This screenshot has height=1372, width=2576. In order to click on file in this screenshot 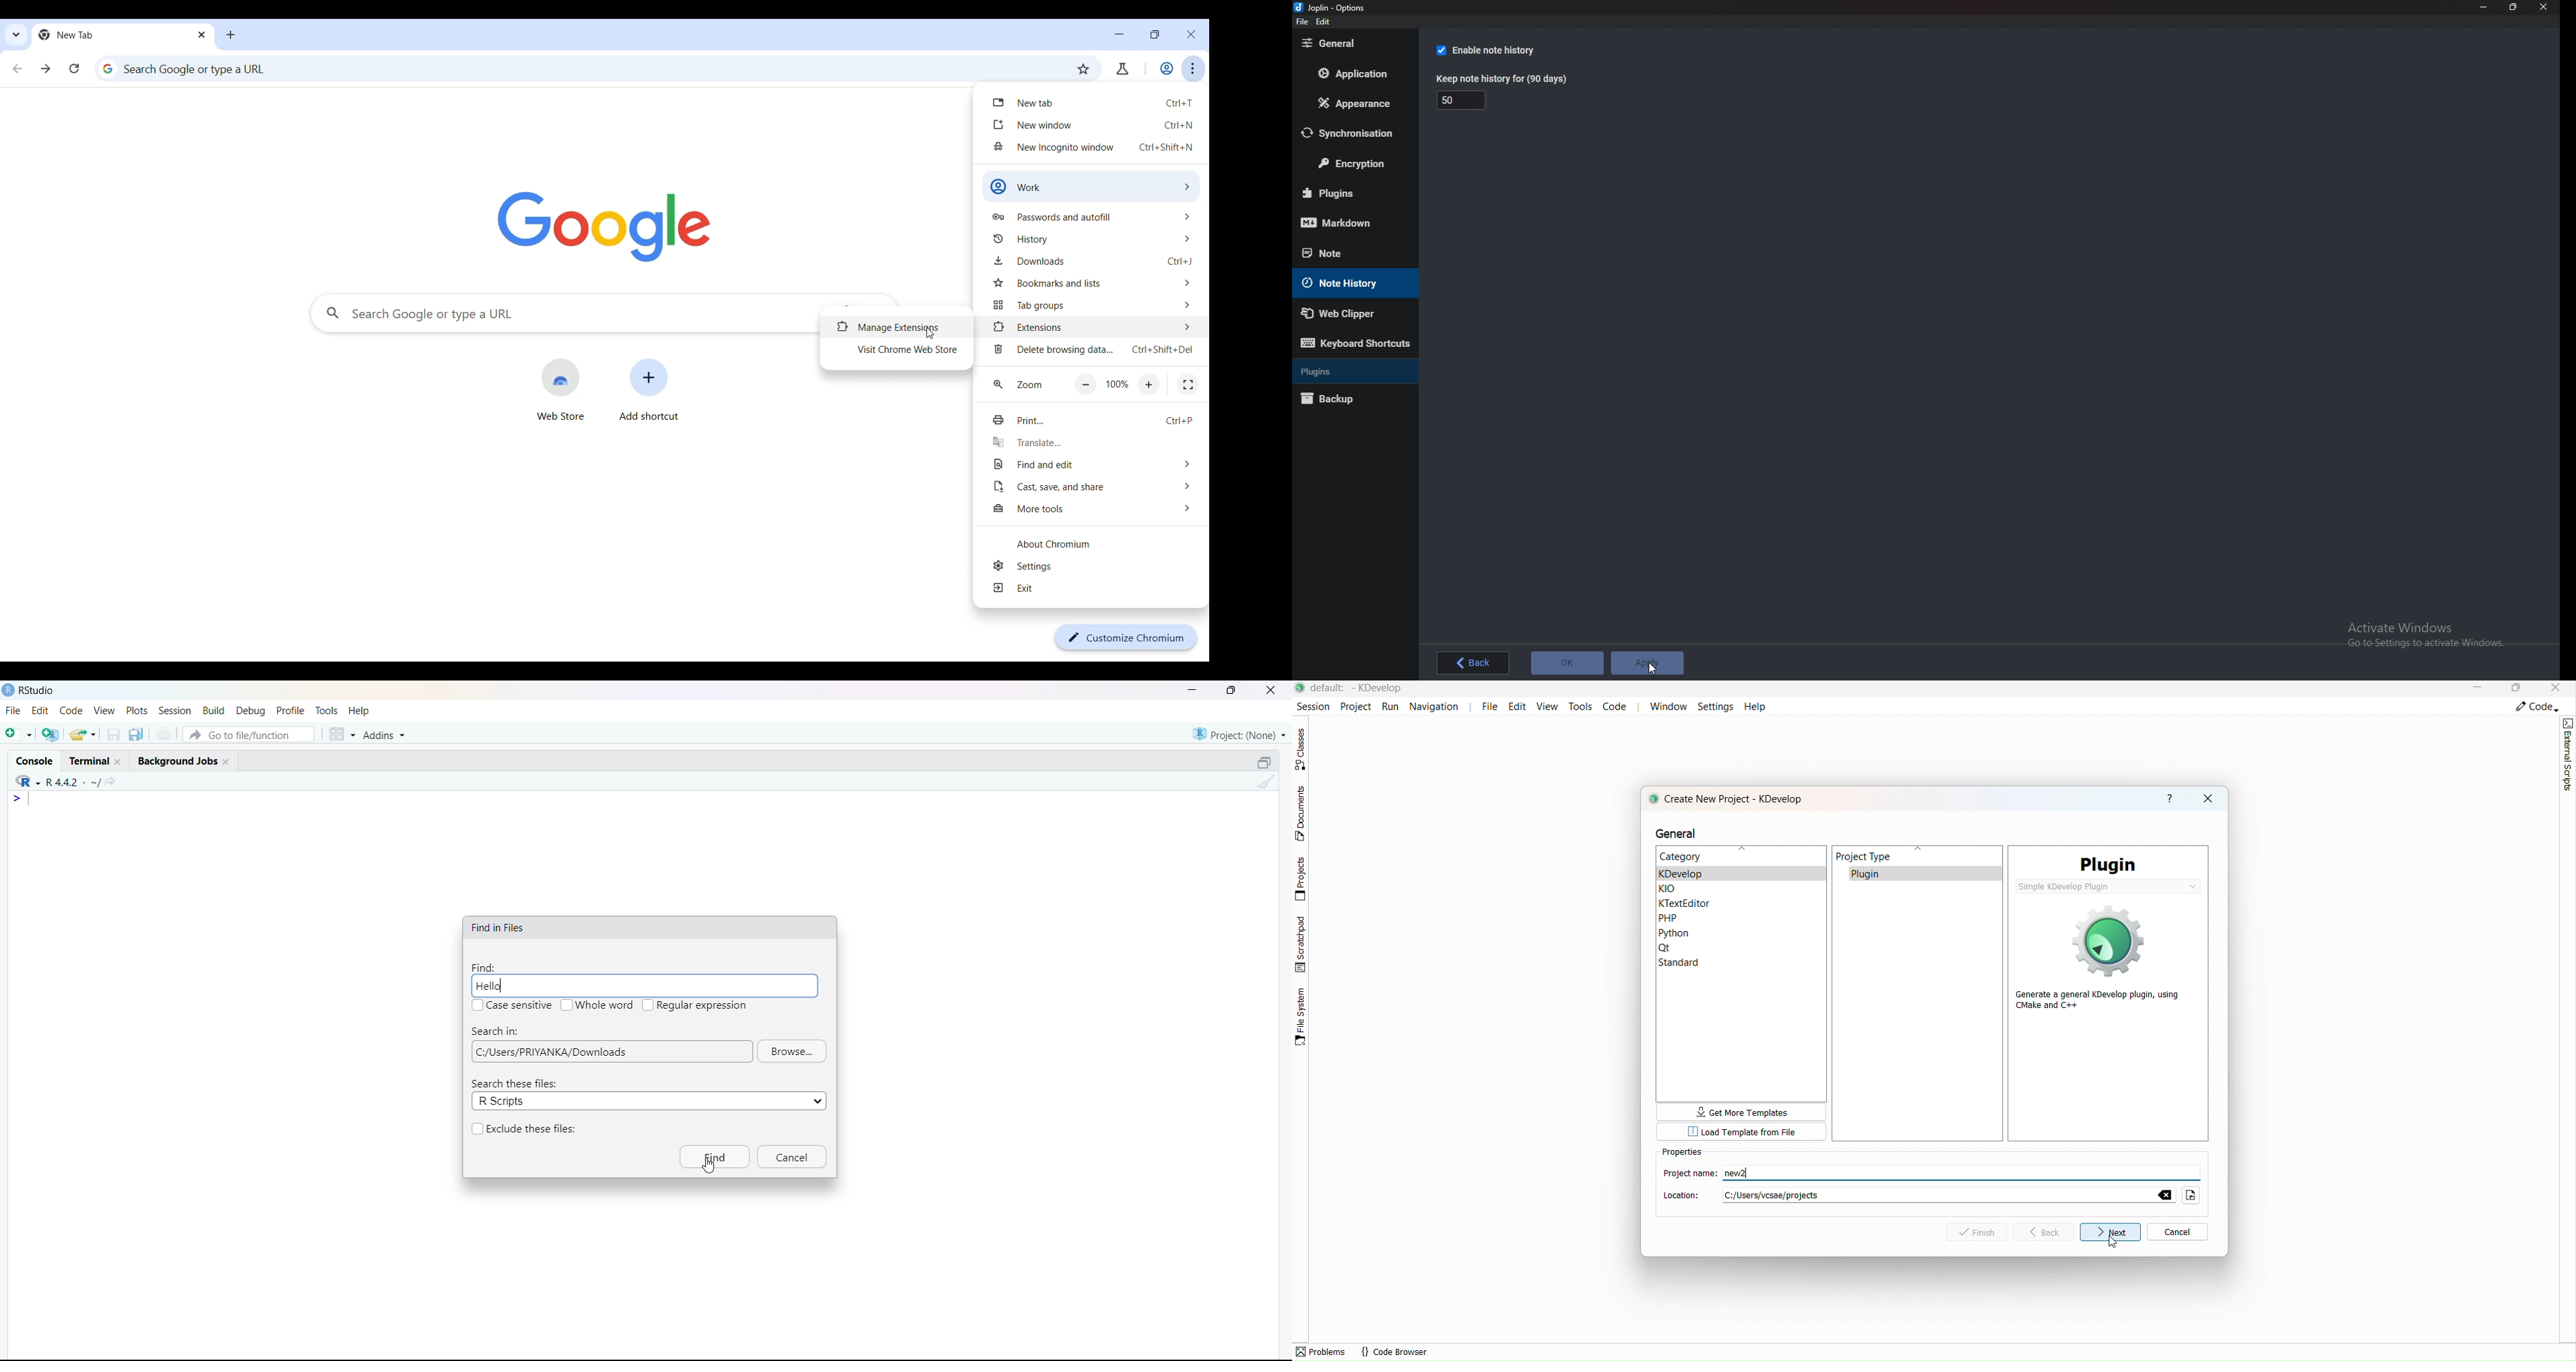, I will do `click(1302, 22)`.